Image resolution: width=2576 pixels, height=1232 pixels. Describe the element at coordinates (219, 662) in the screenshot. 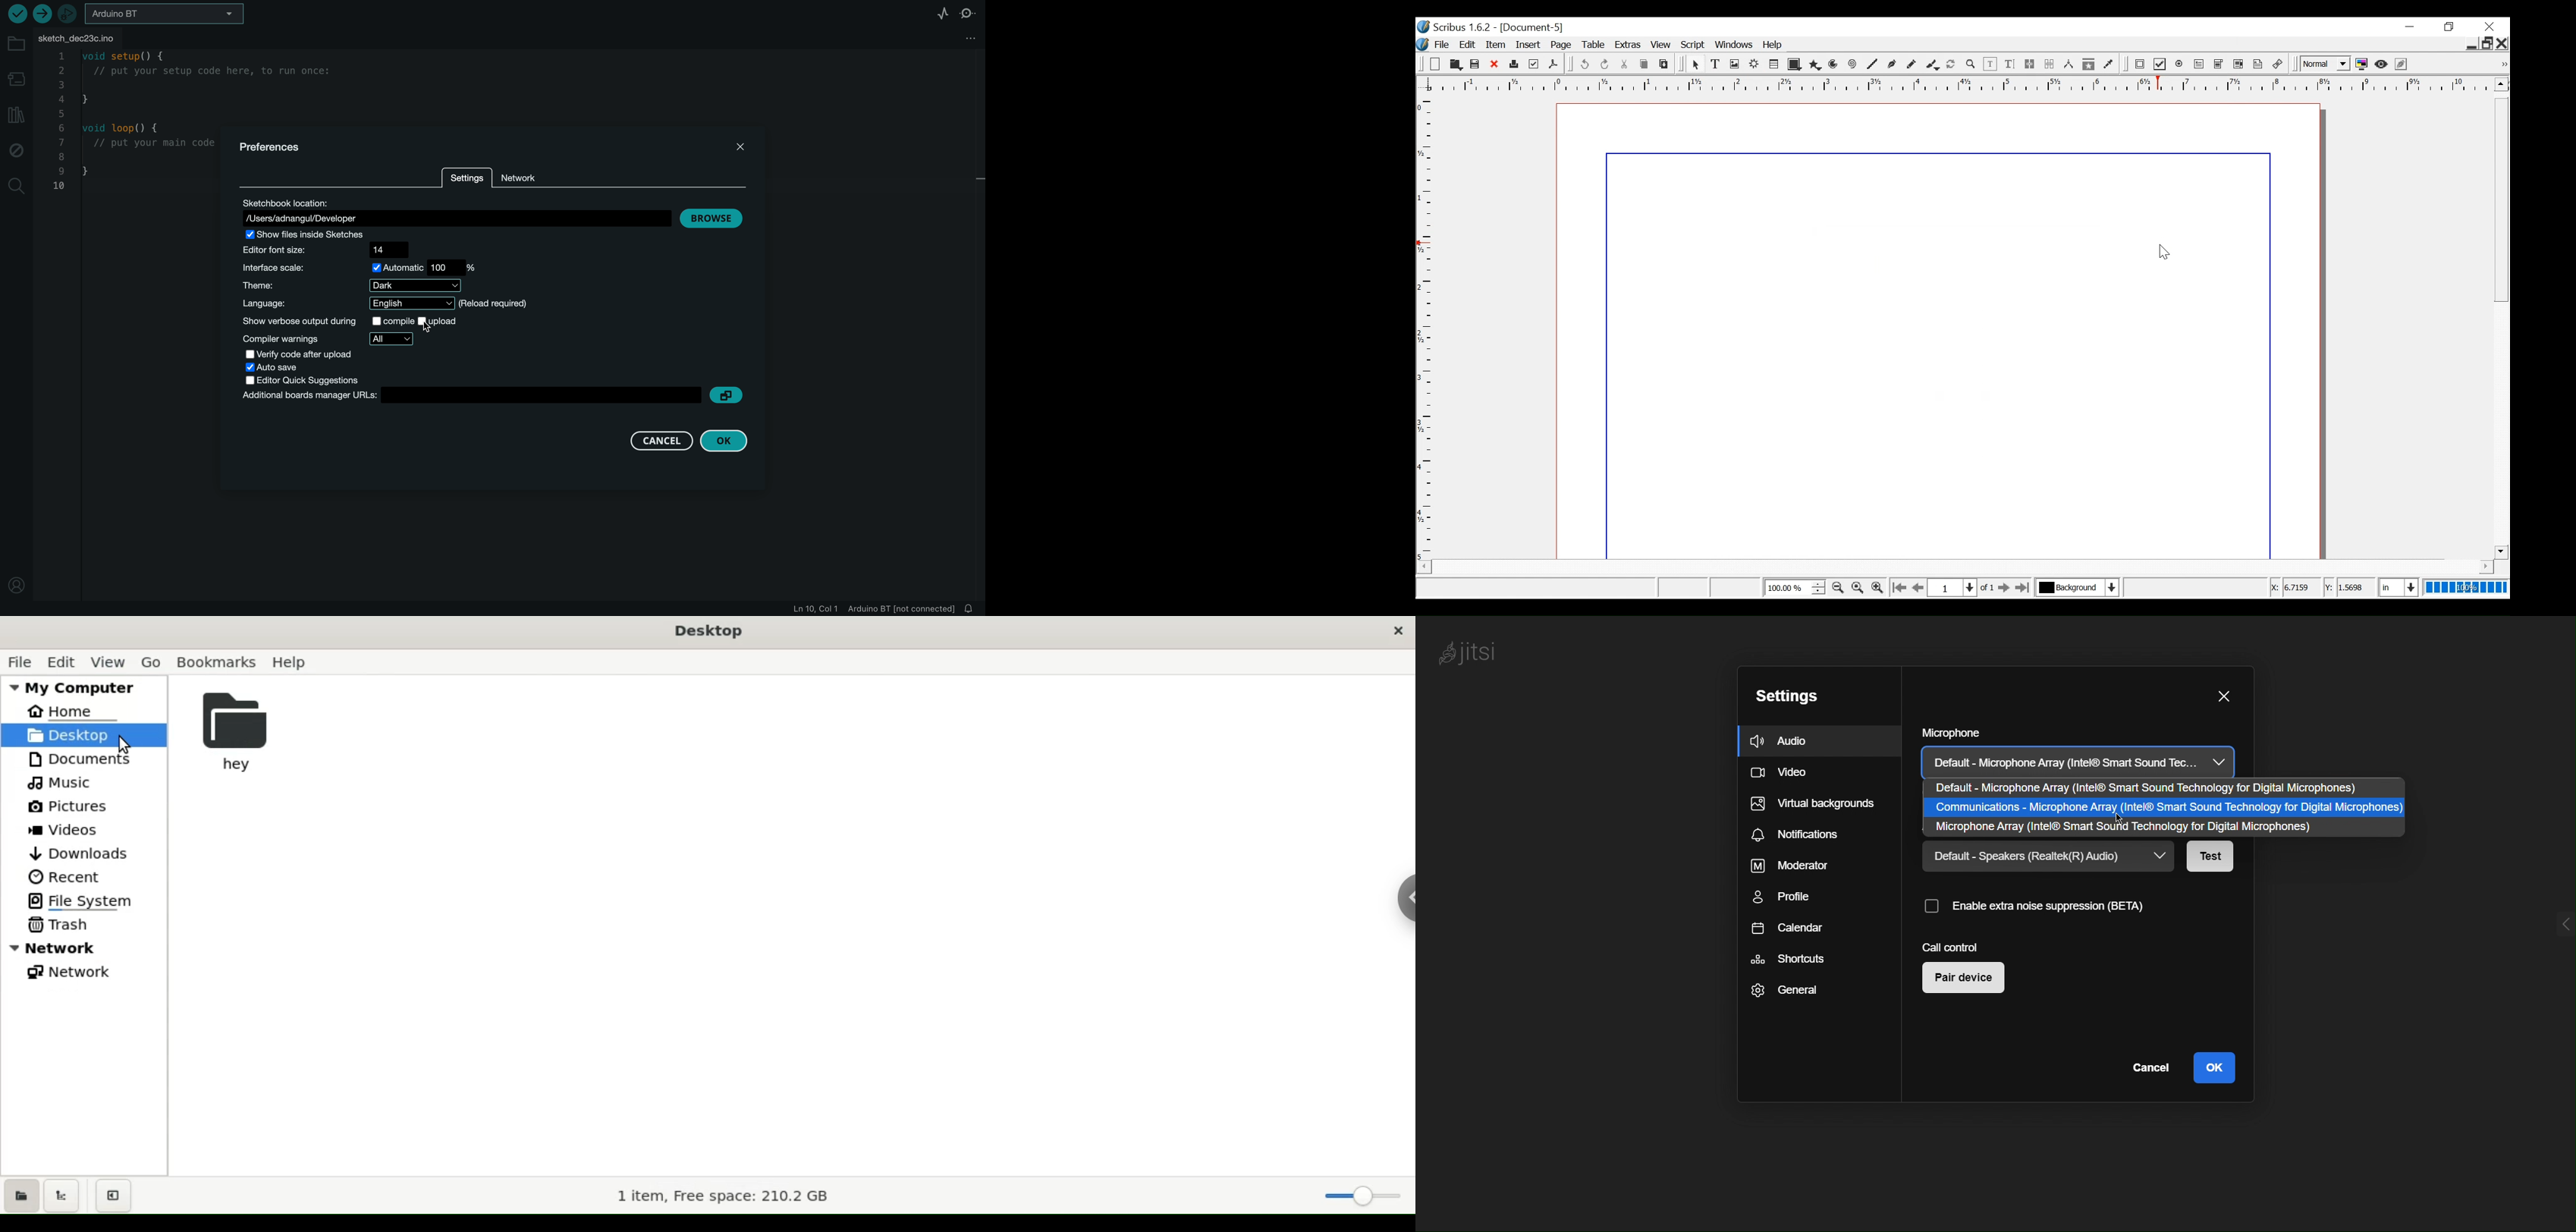

I see `bookmarks` at that location.